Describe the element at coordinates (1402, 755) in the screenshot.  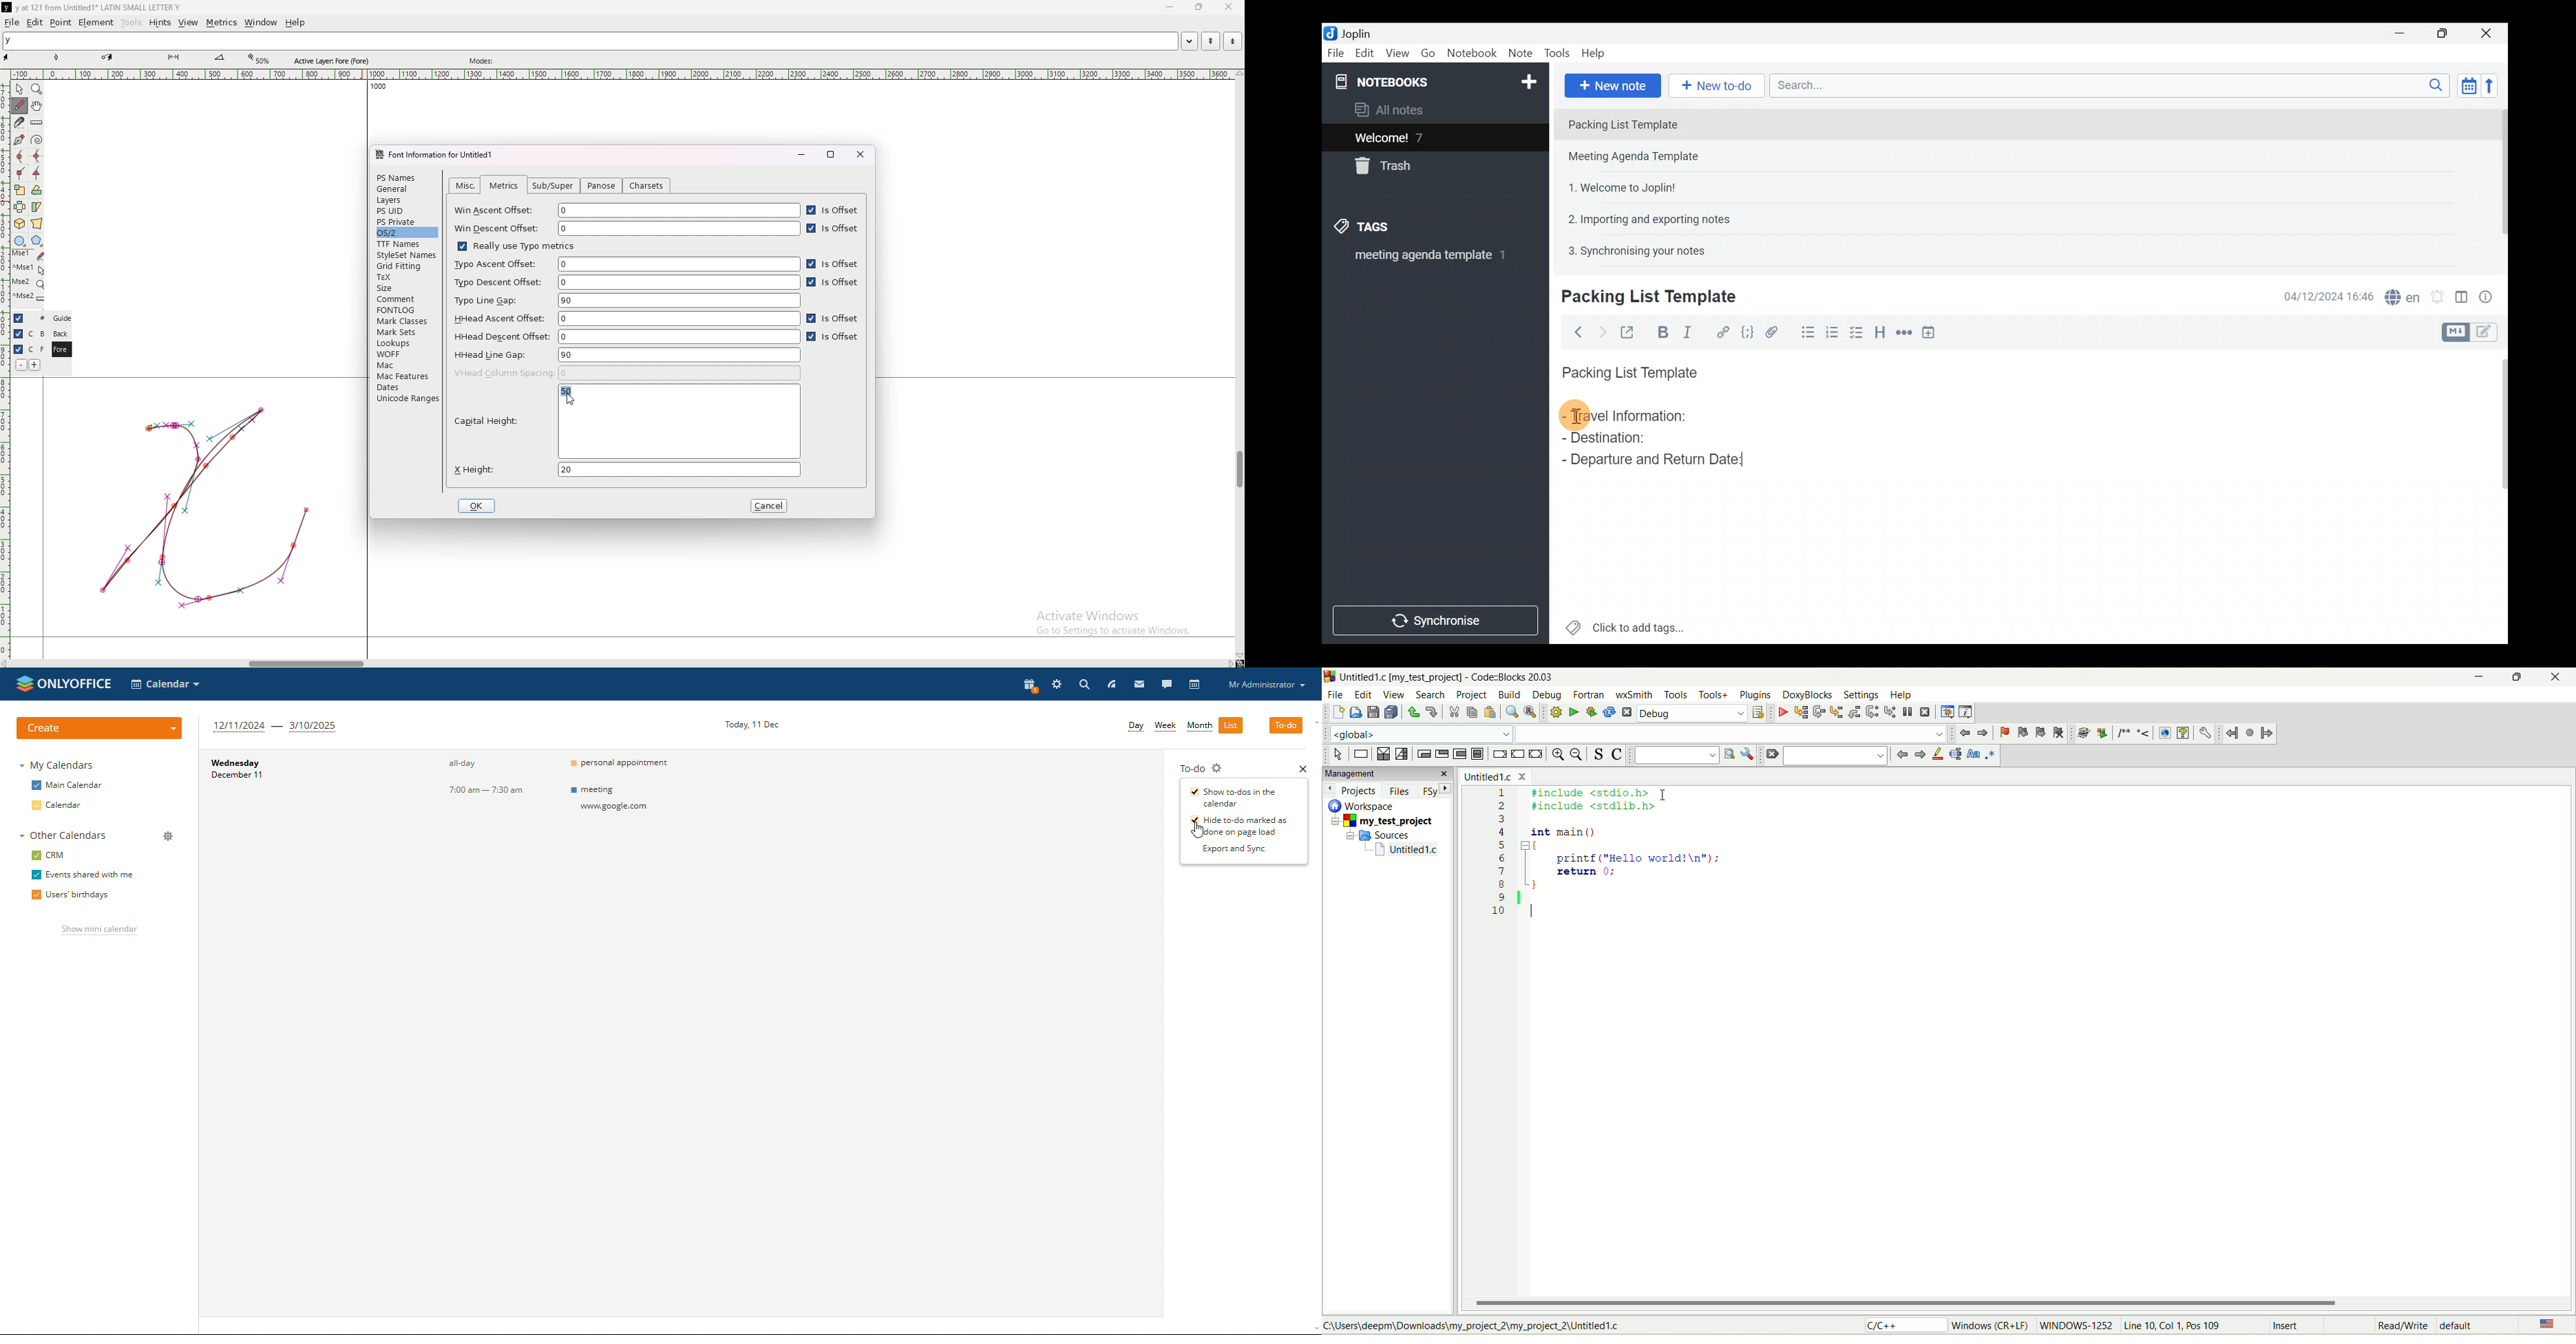
I see `selection` at that location.